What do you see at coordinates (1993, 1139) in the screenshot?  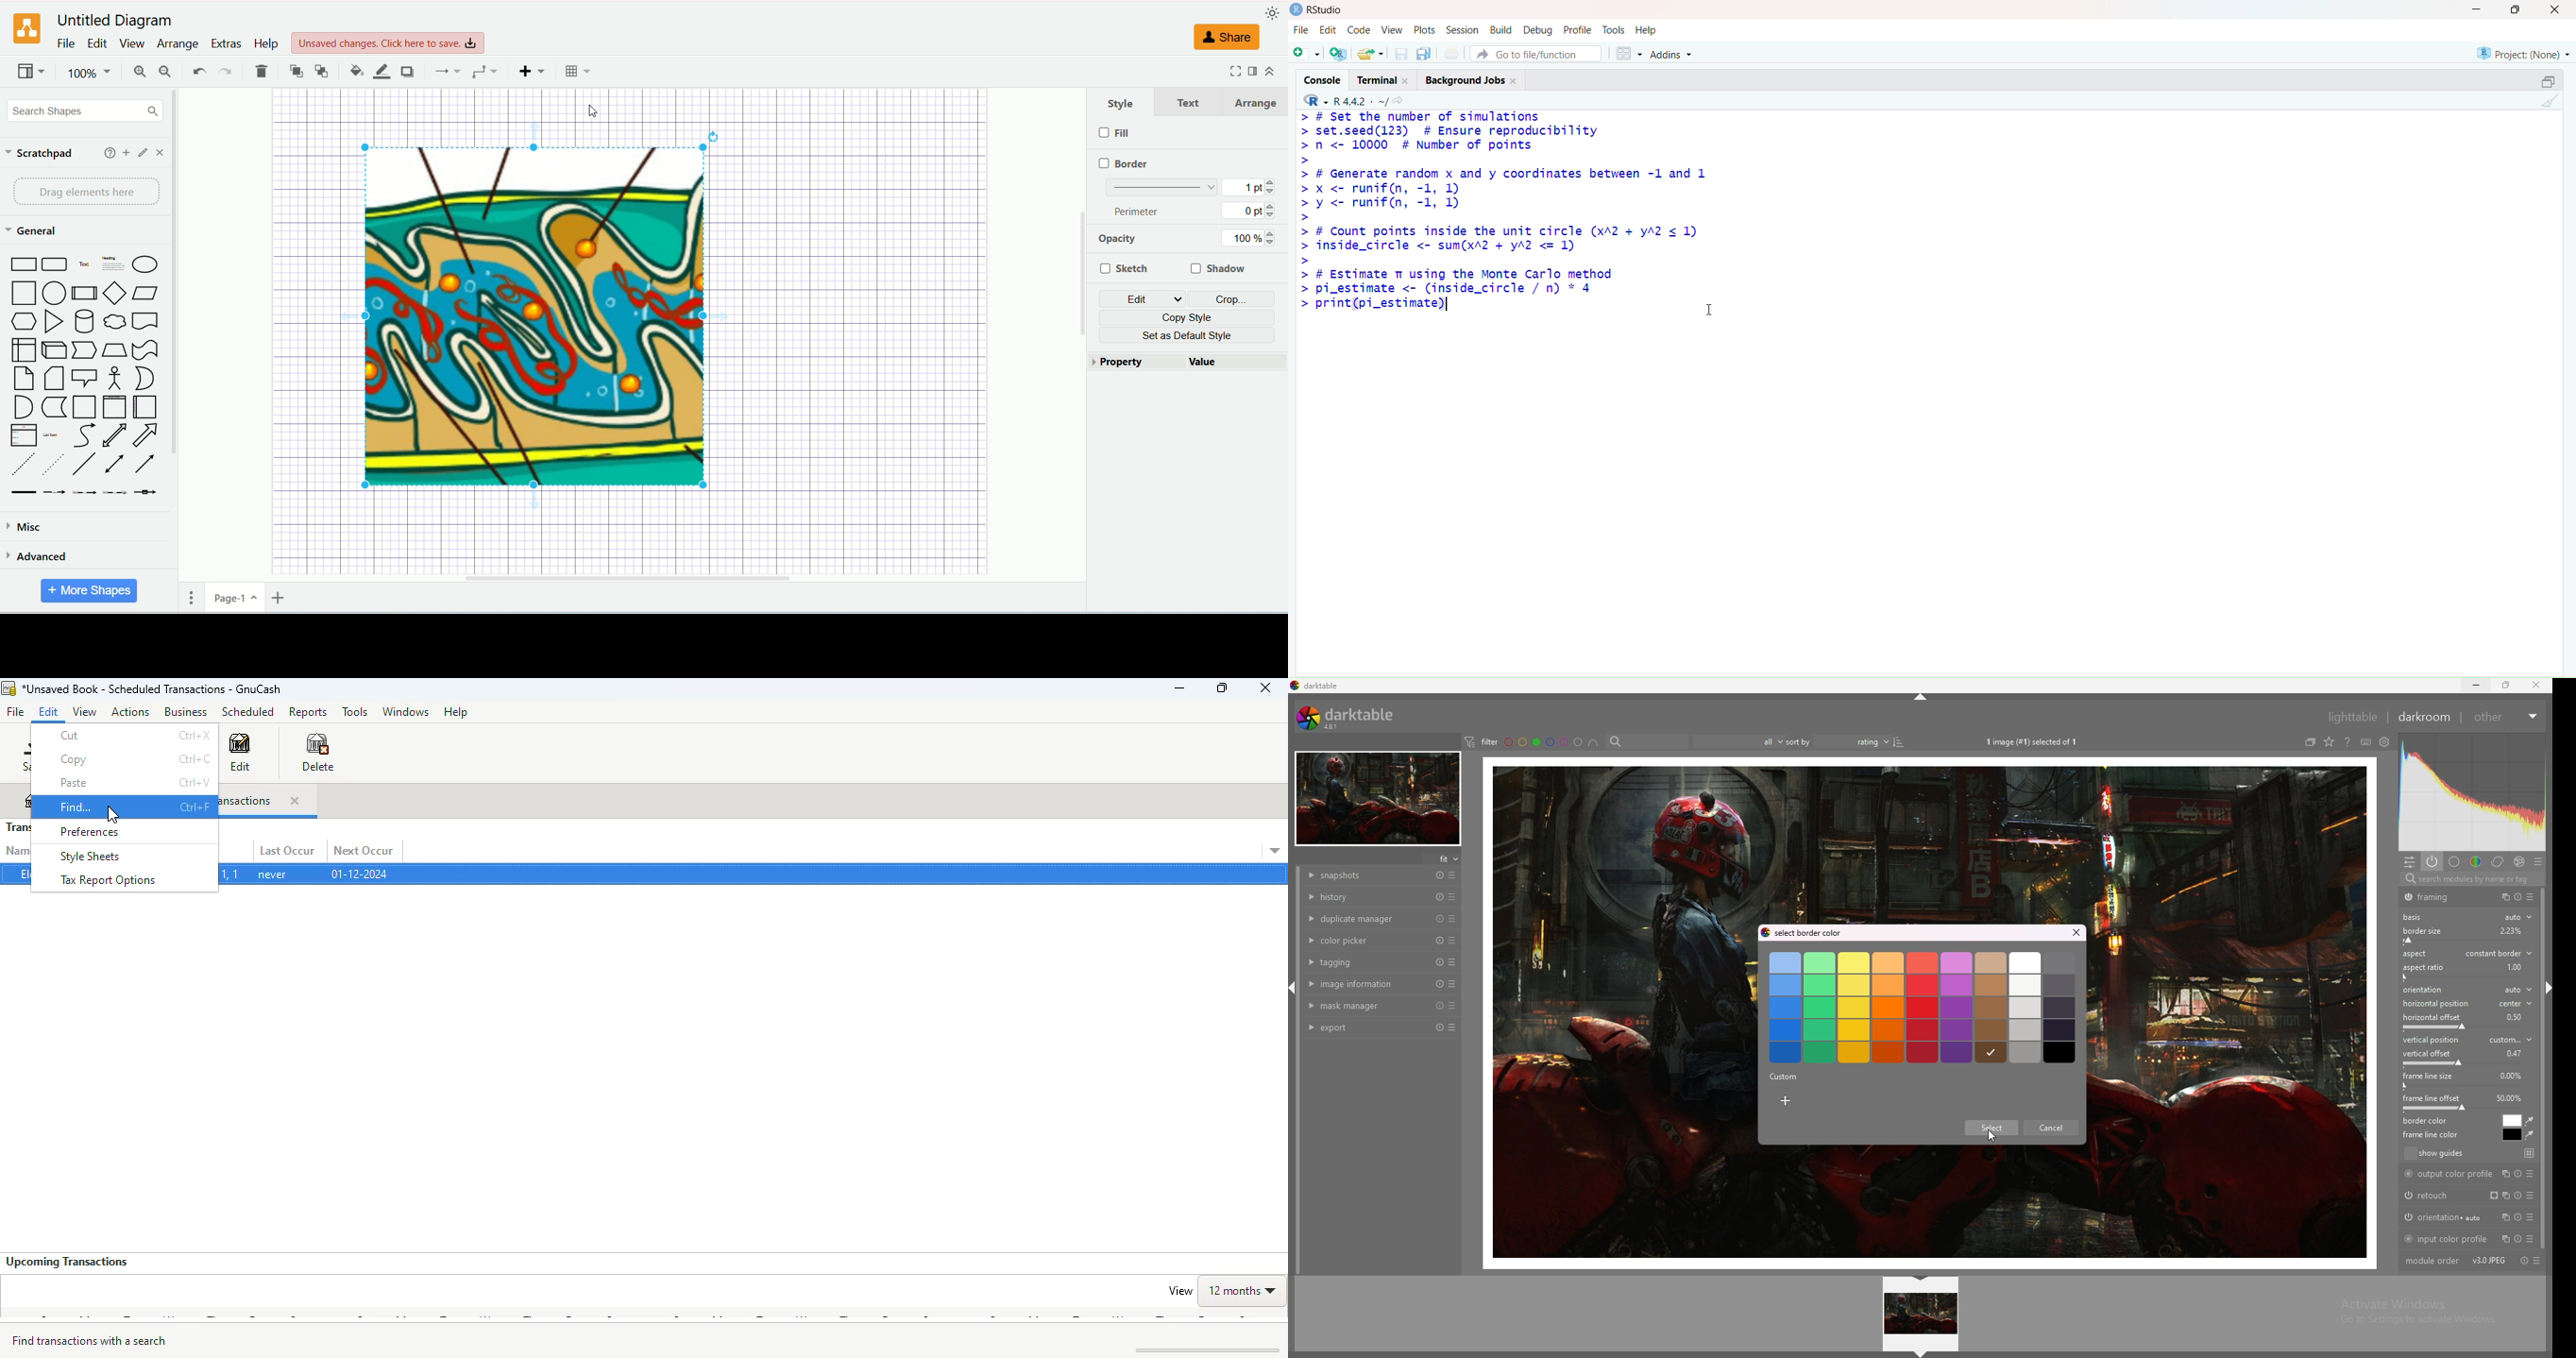 I see `cursor` at bounding box center [1993, 1139].